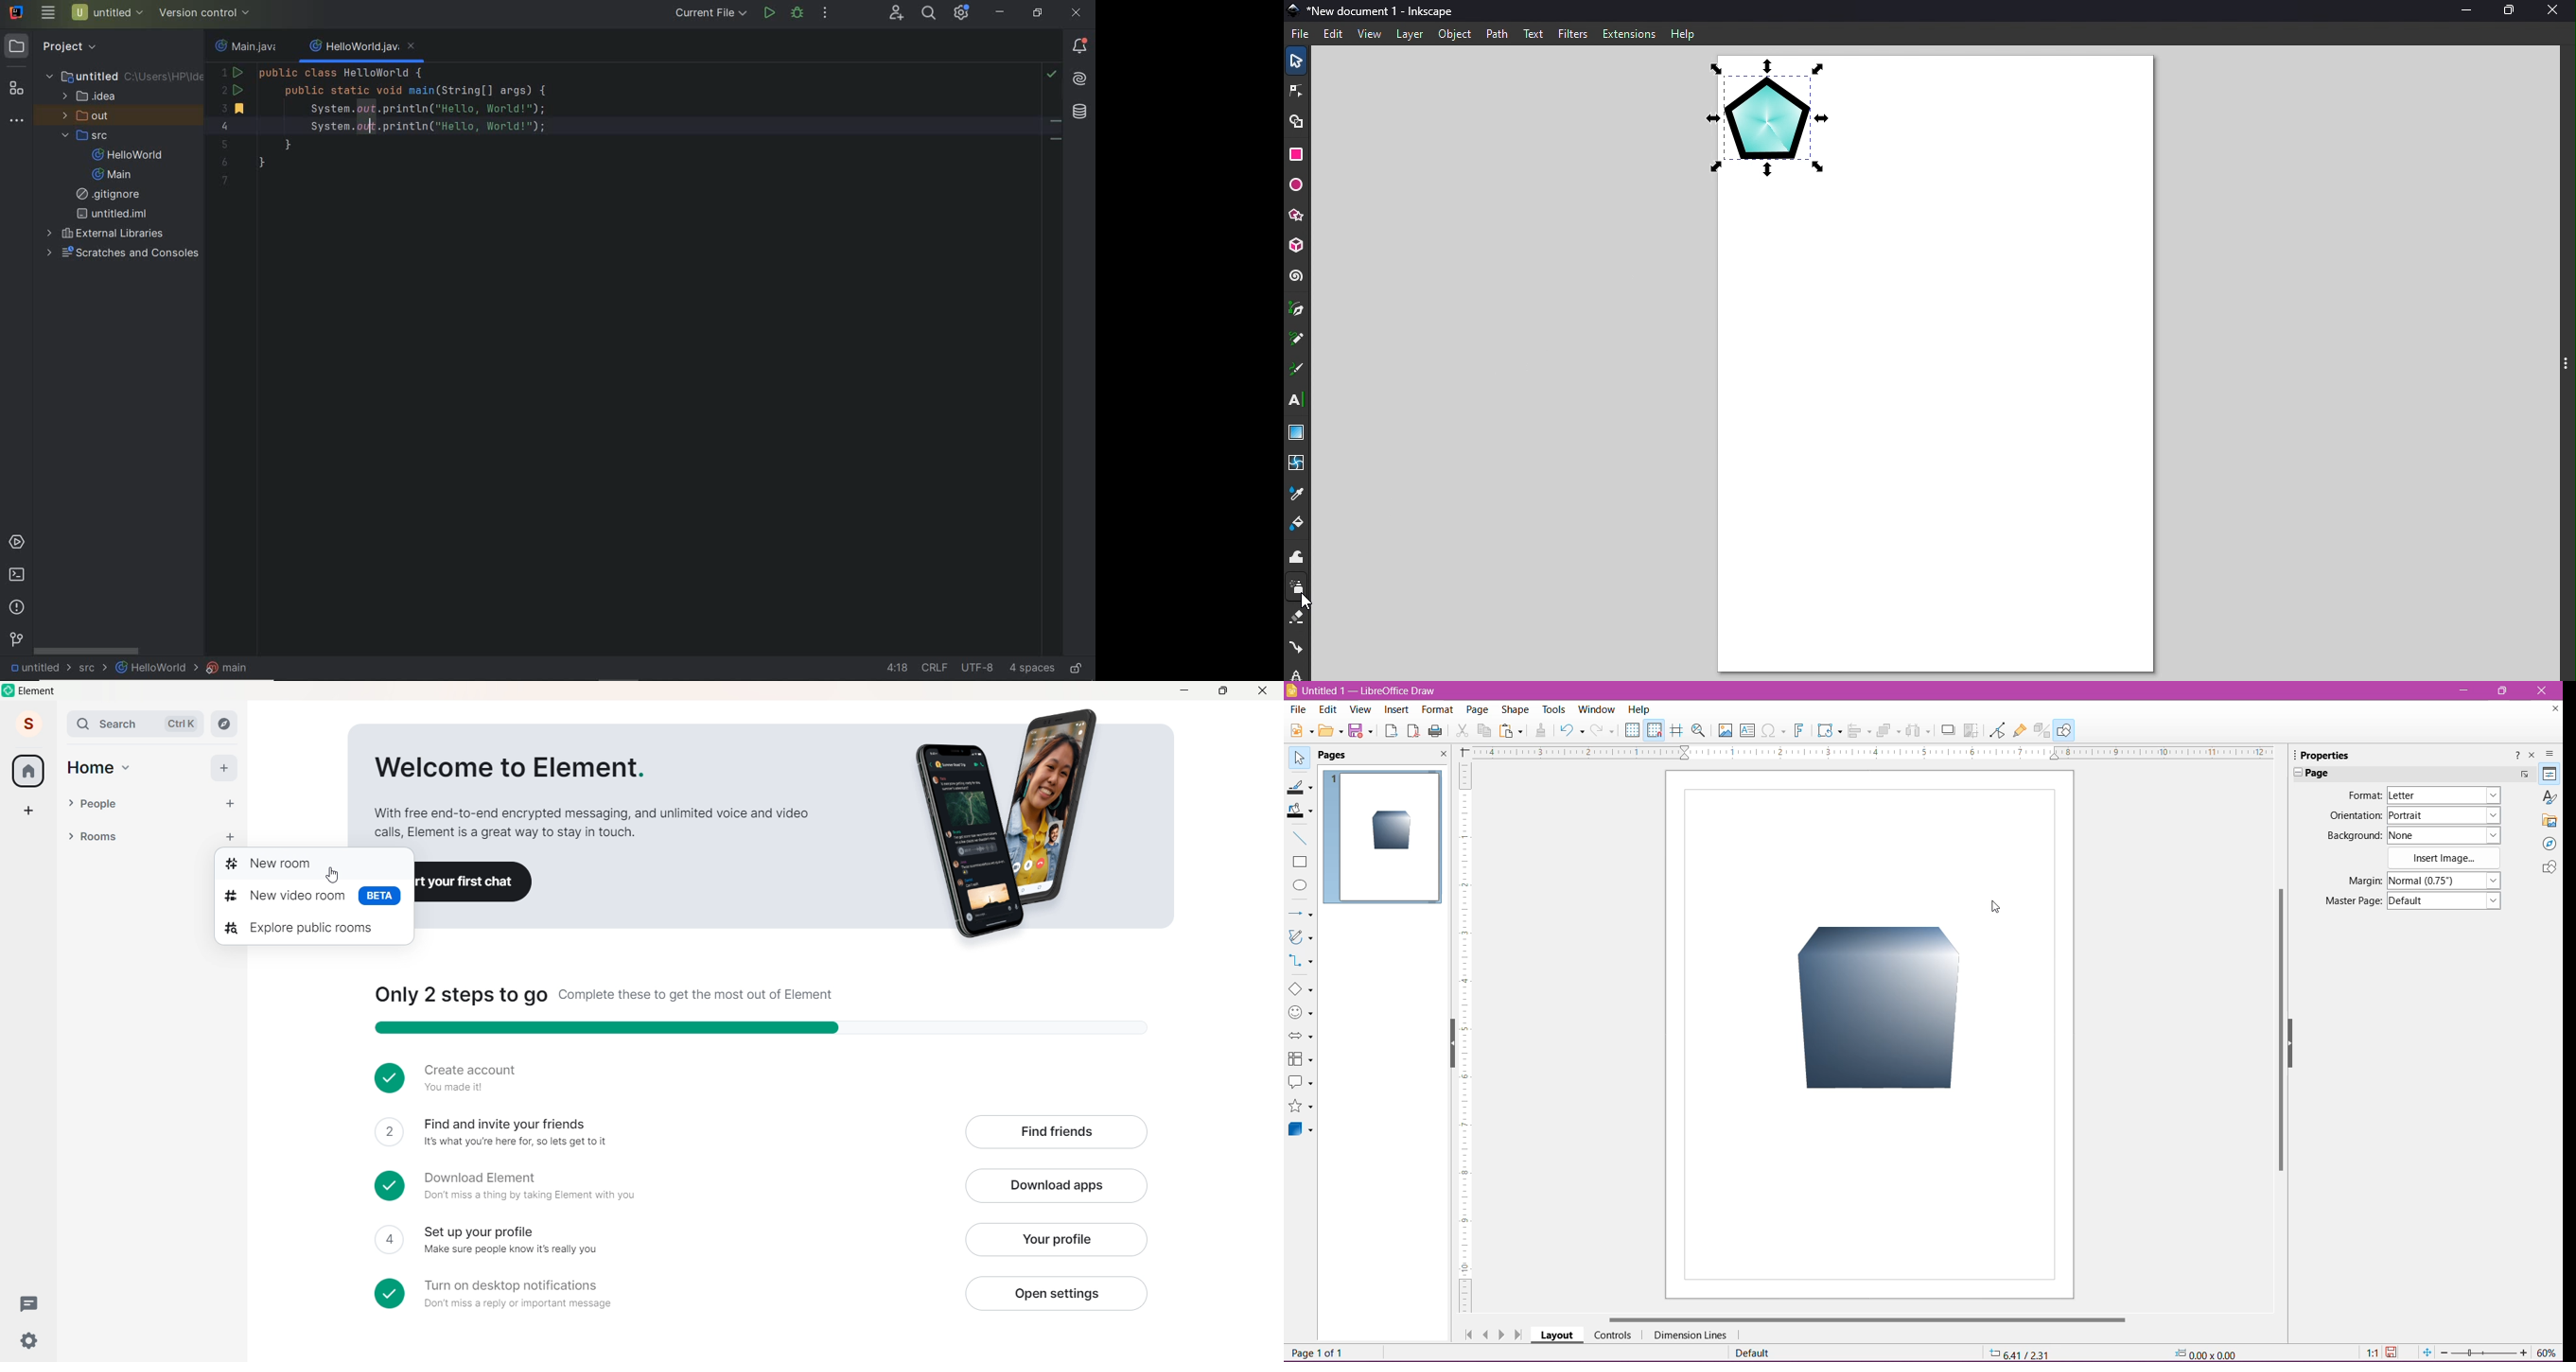 The height and width of the screenshot is (1372, 2576). Describe the element at coordinates (225, 724) in the screenshot. I see `Explore Rooms` at that location.